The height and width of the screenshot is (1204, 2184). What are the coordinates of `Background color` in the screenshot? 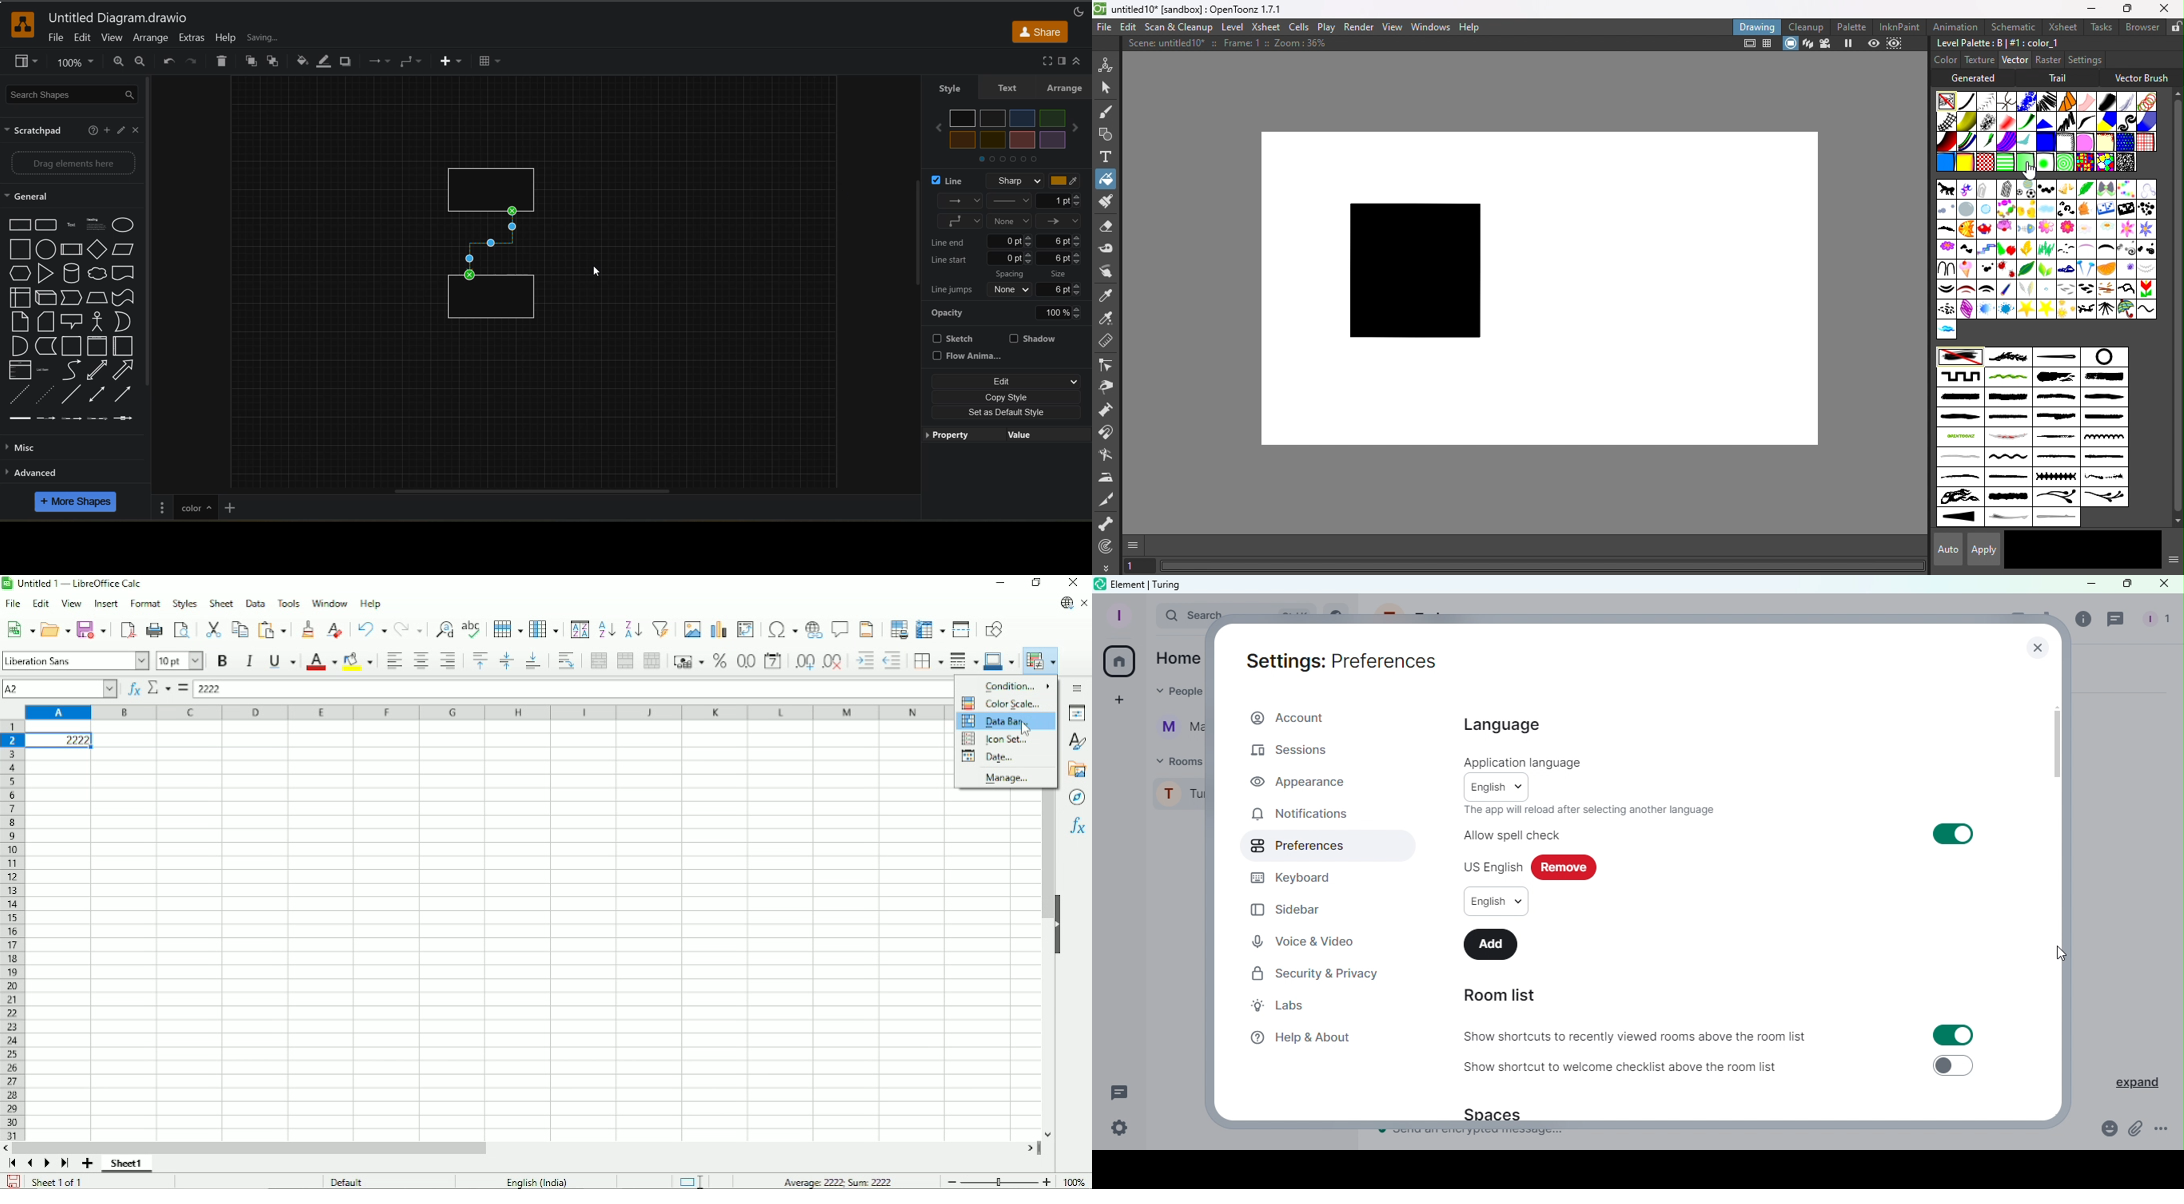 It's located at (357, 661).